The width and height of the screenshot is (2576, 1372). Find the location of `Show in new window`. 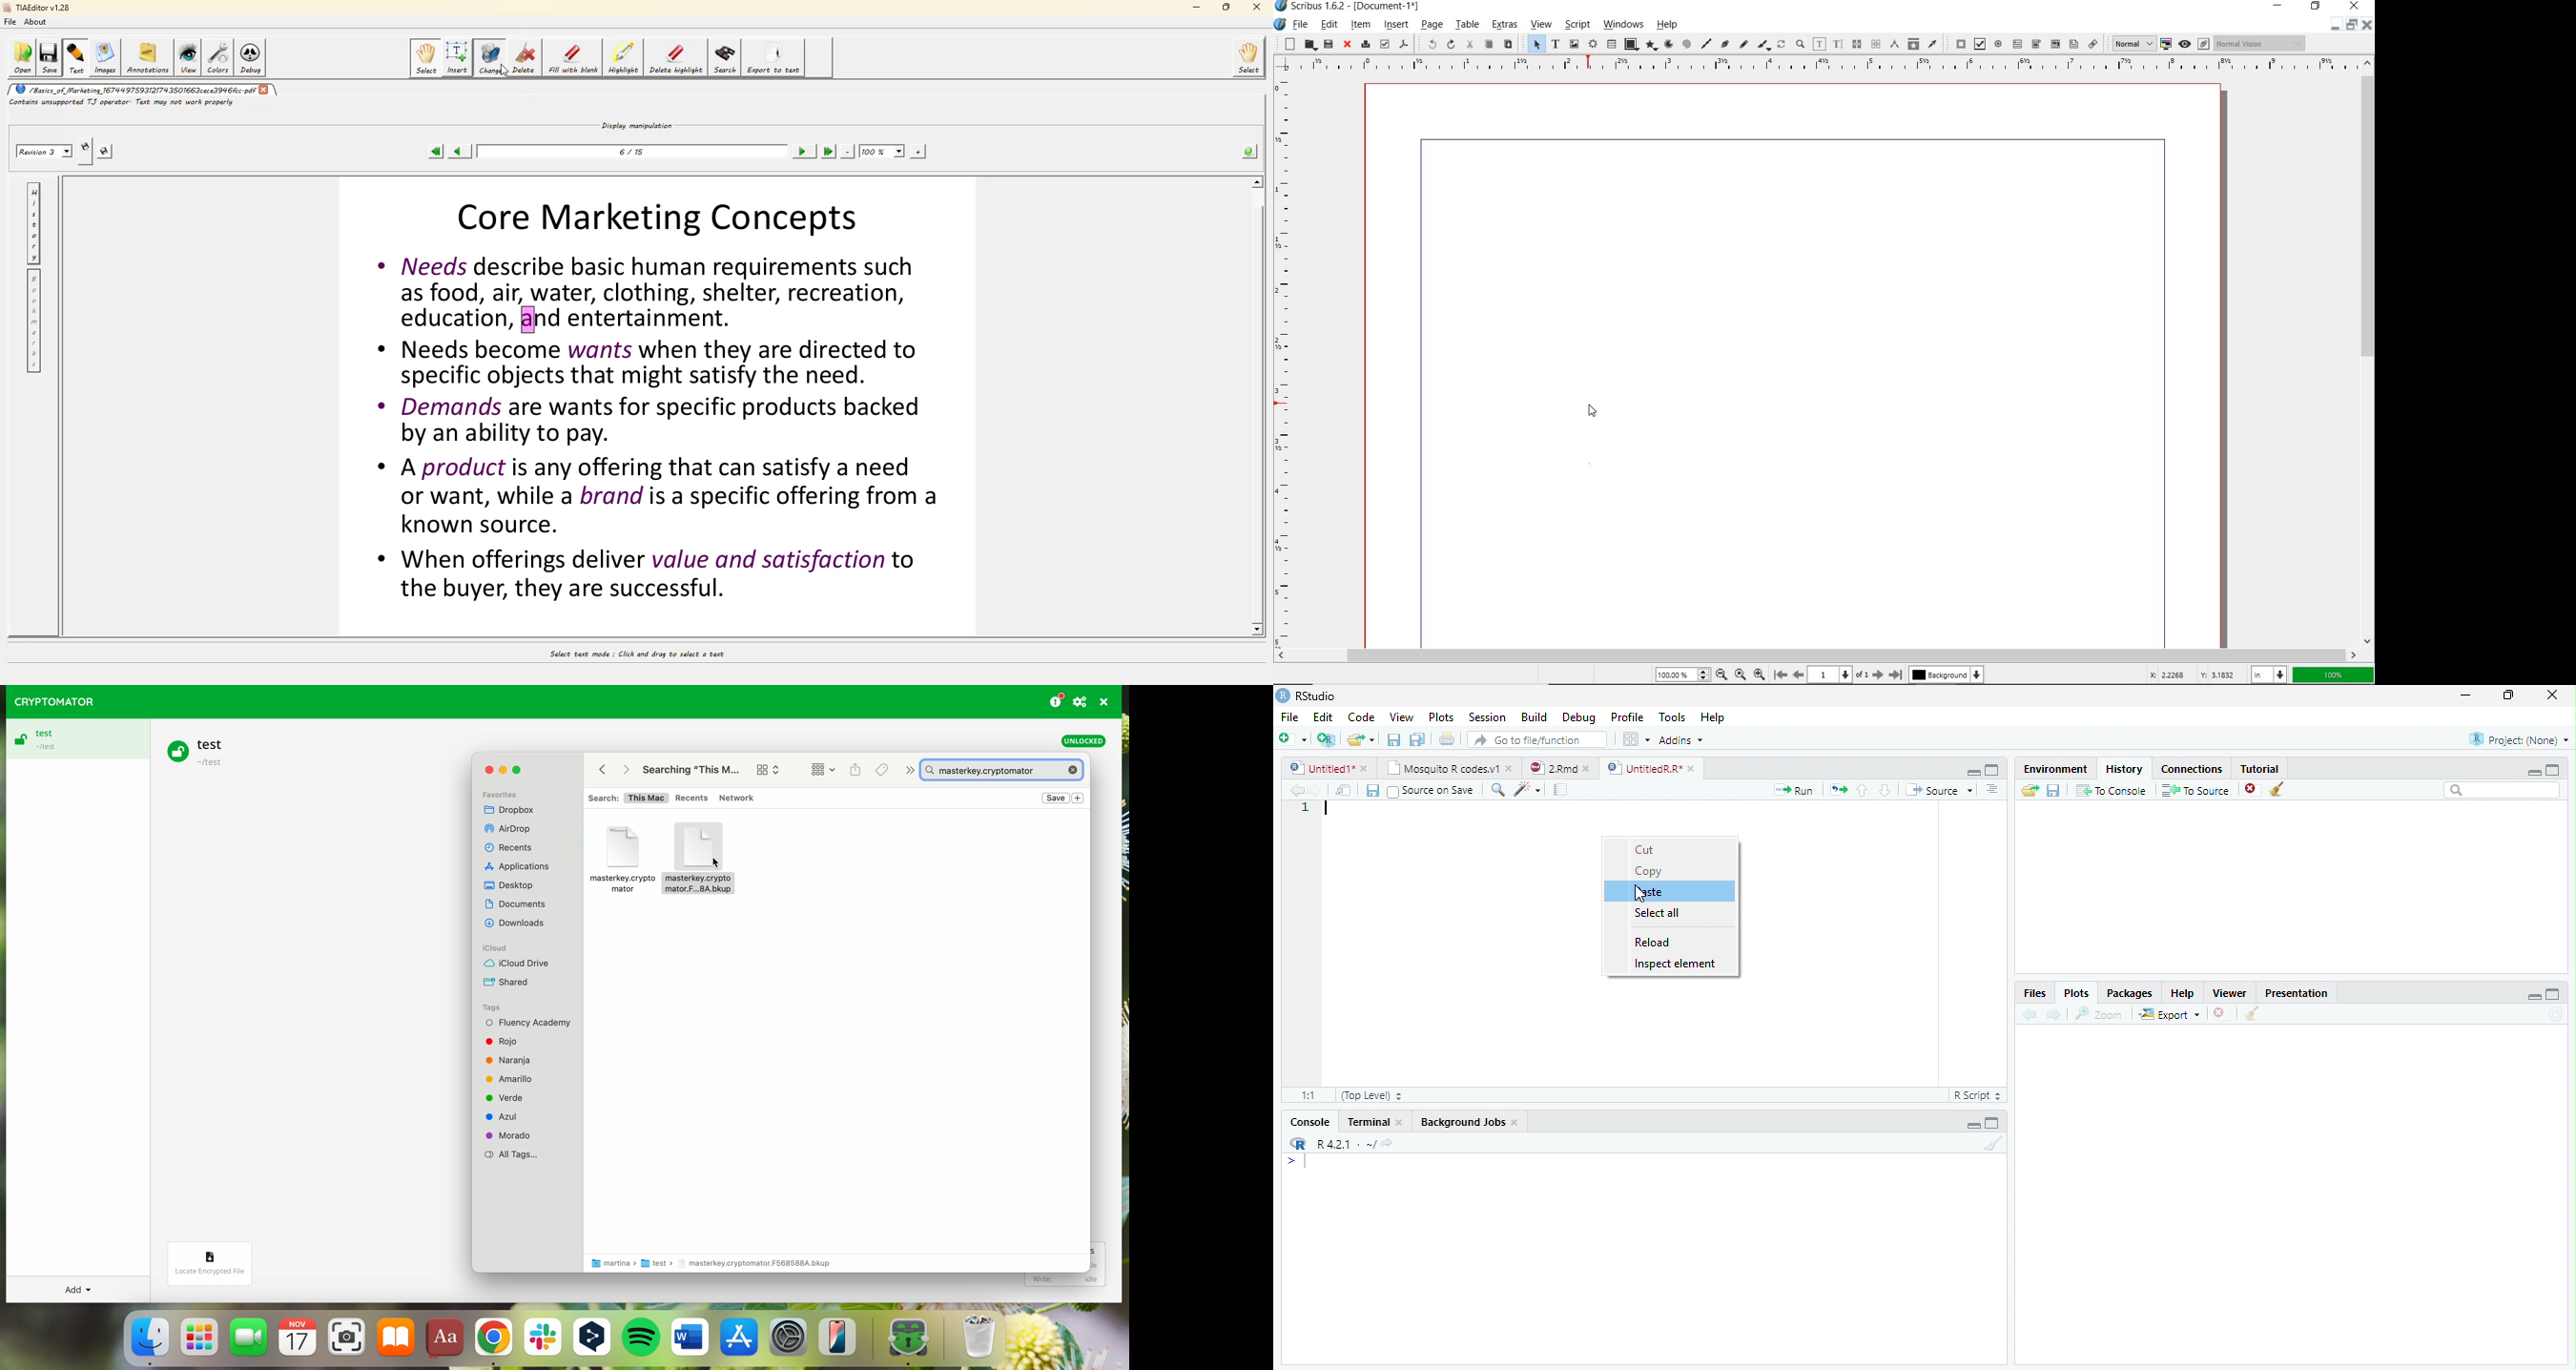

Show in new window is located at coordinates (1344, 790).